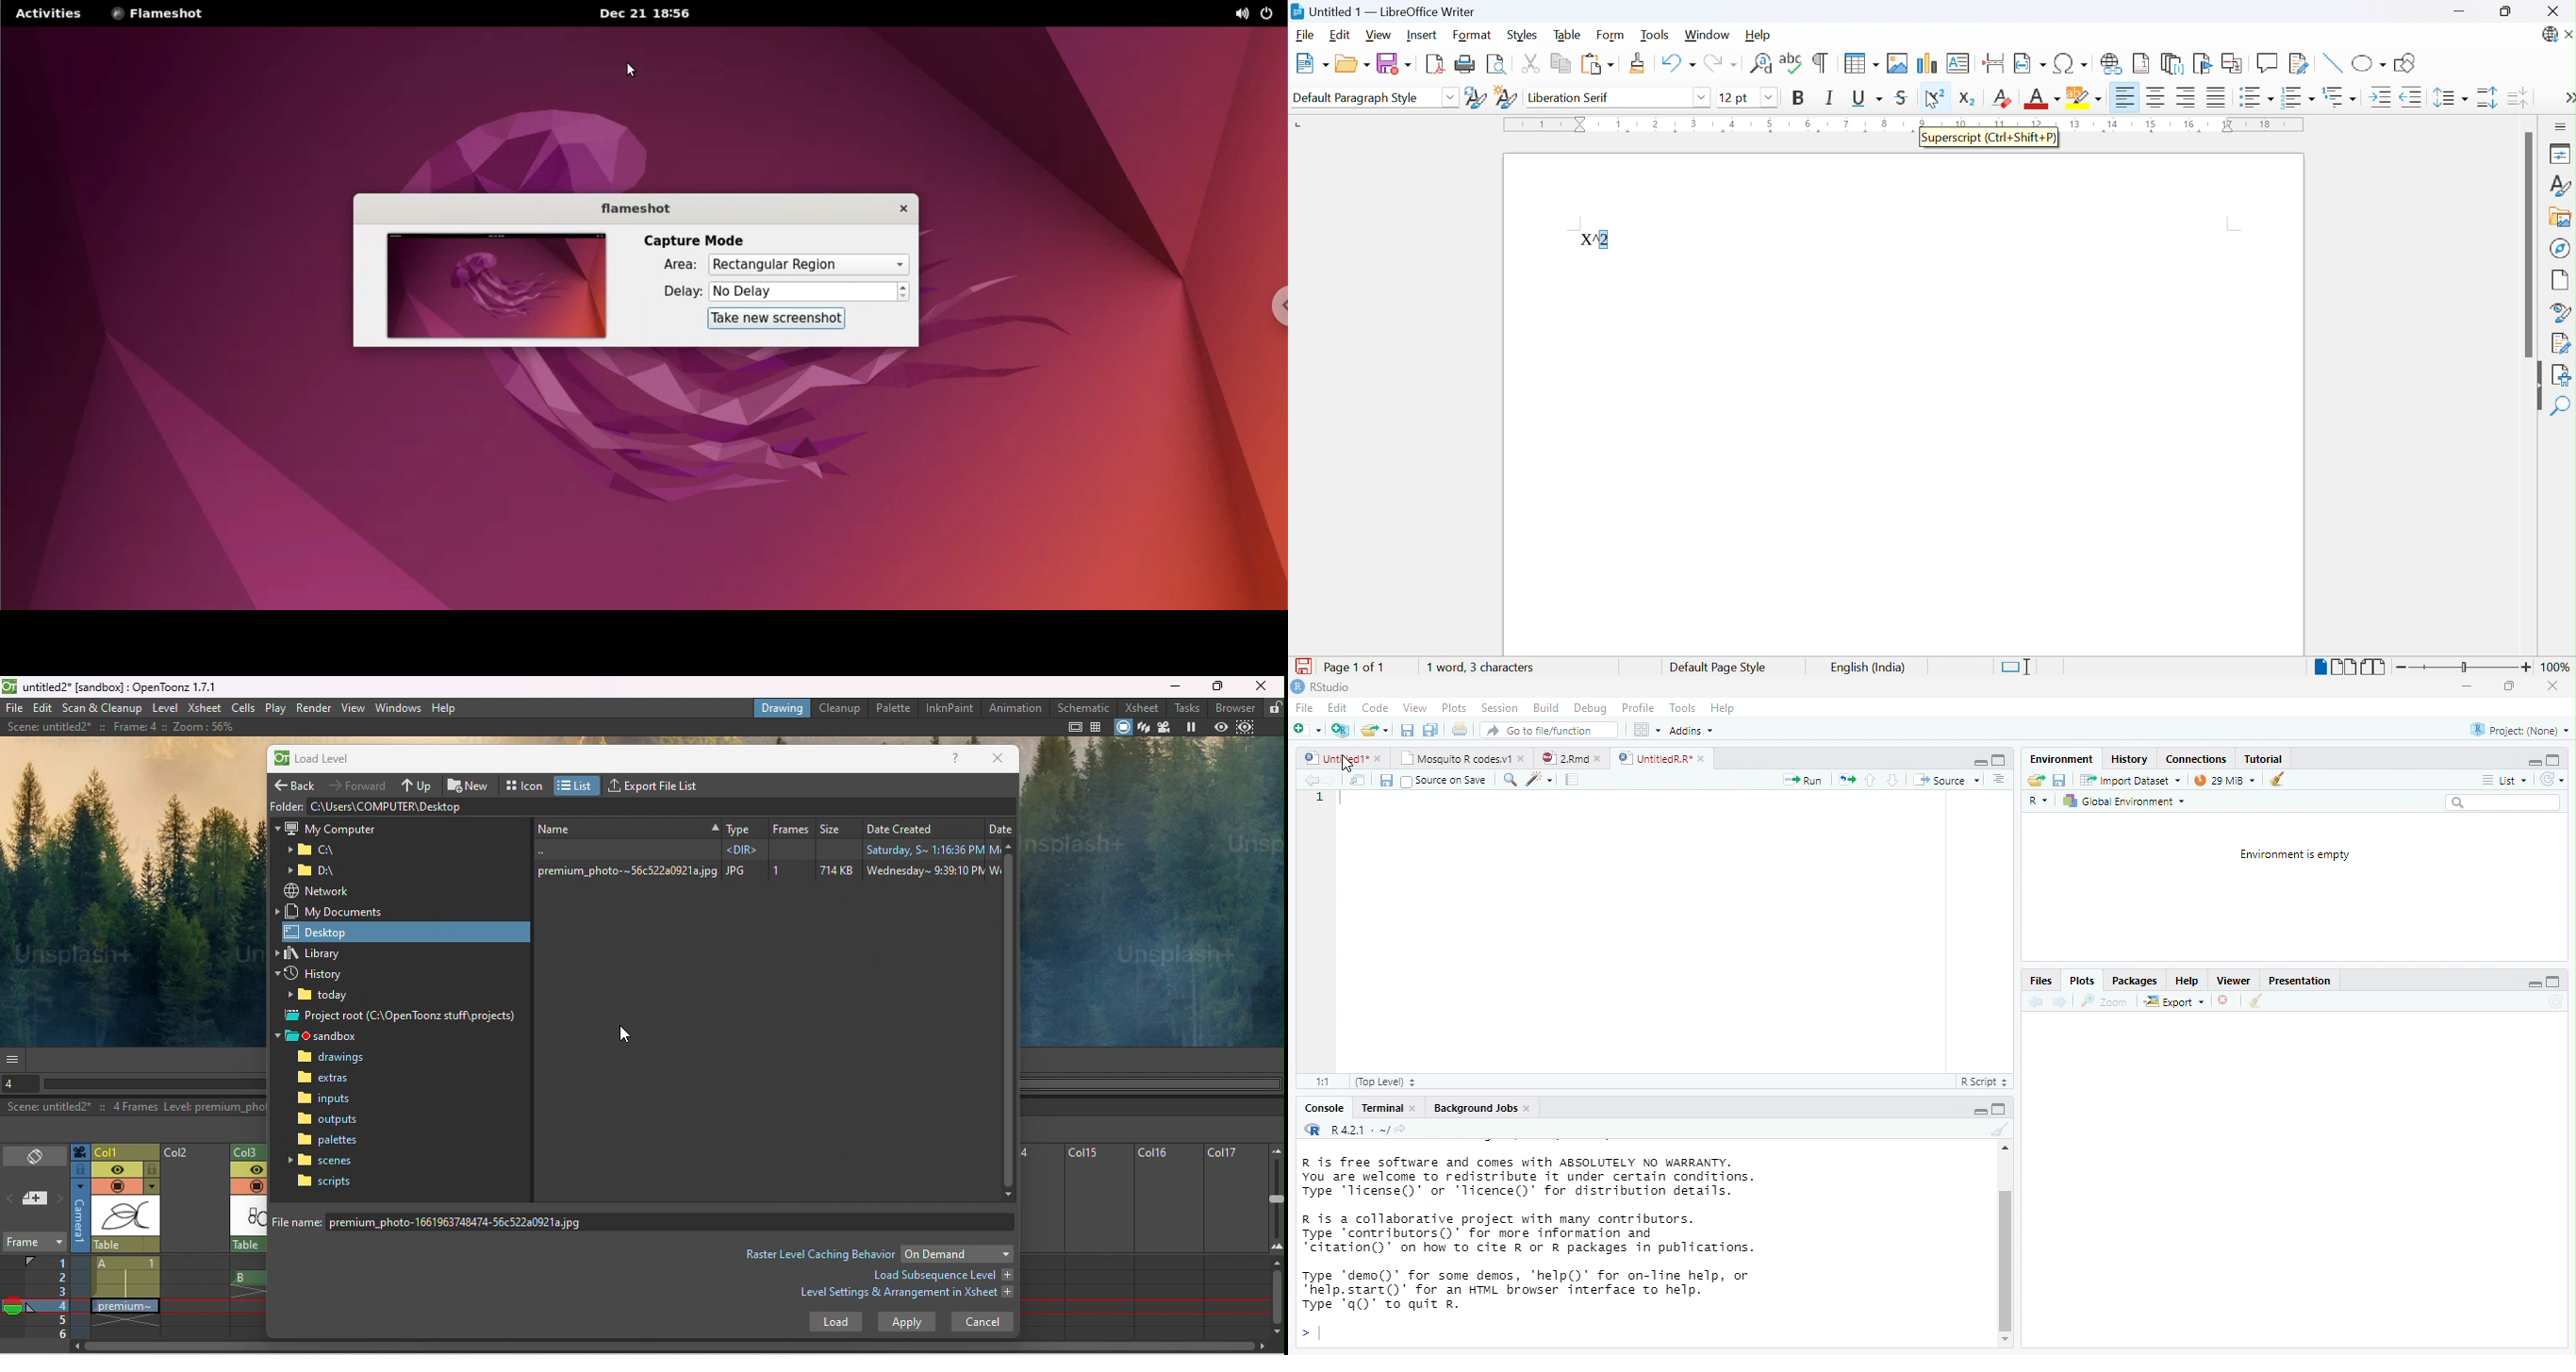  I want to click on show in window, so click(1359, 780).